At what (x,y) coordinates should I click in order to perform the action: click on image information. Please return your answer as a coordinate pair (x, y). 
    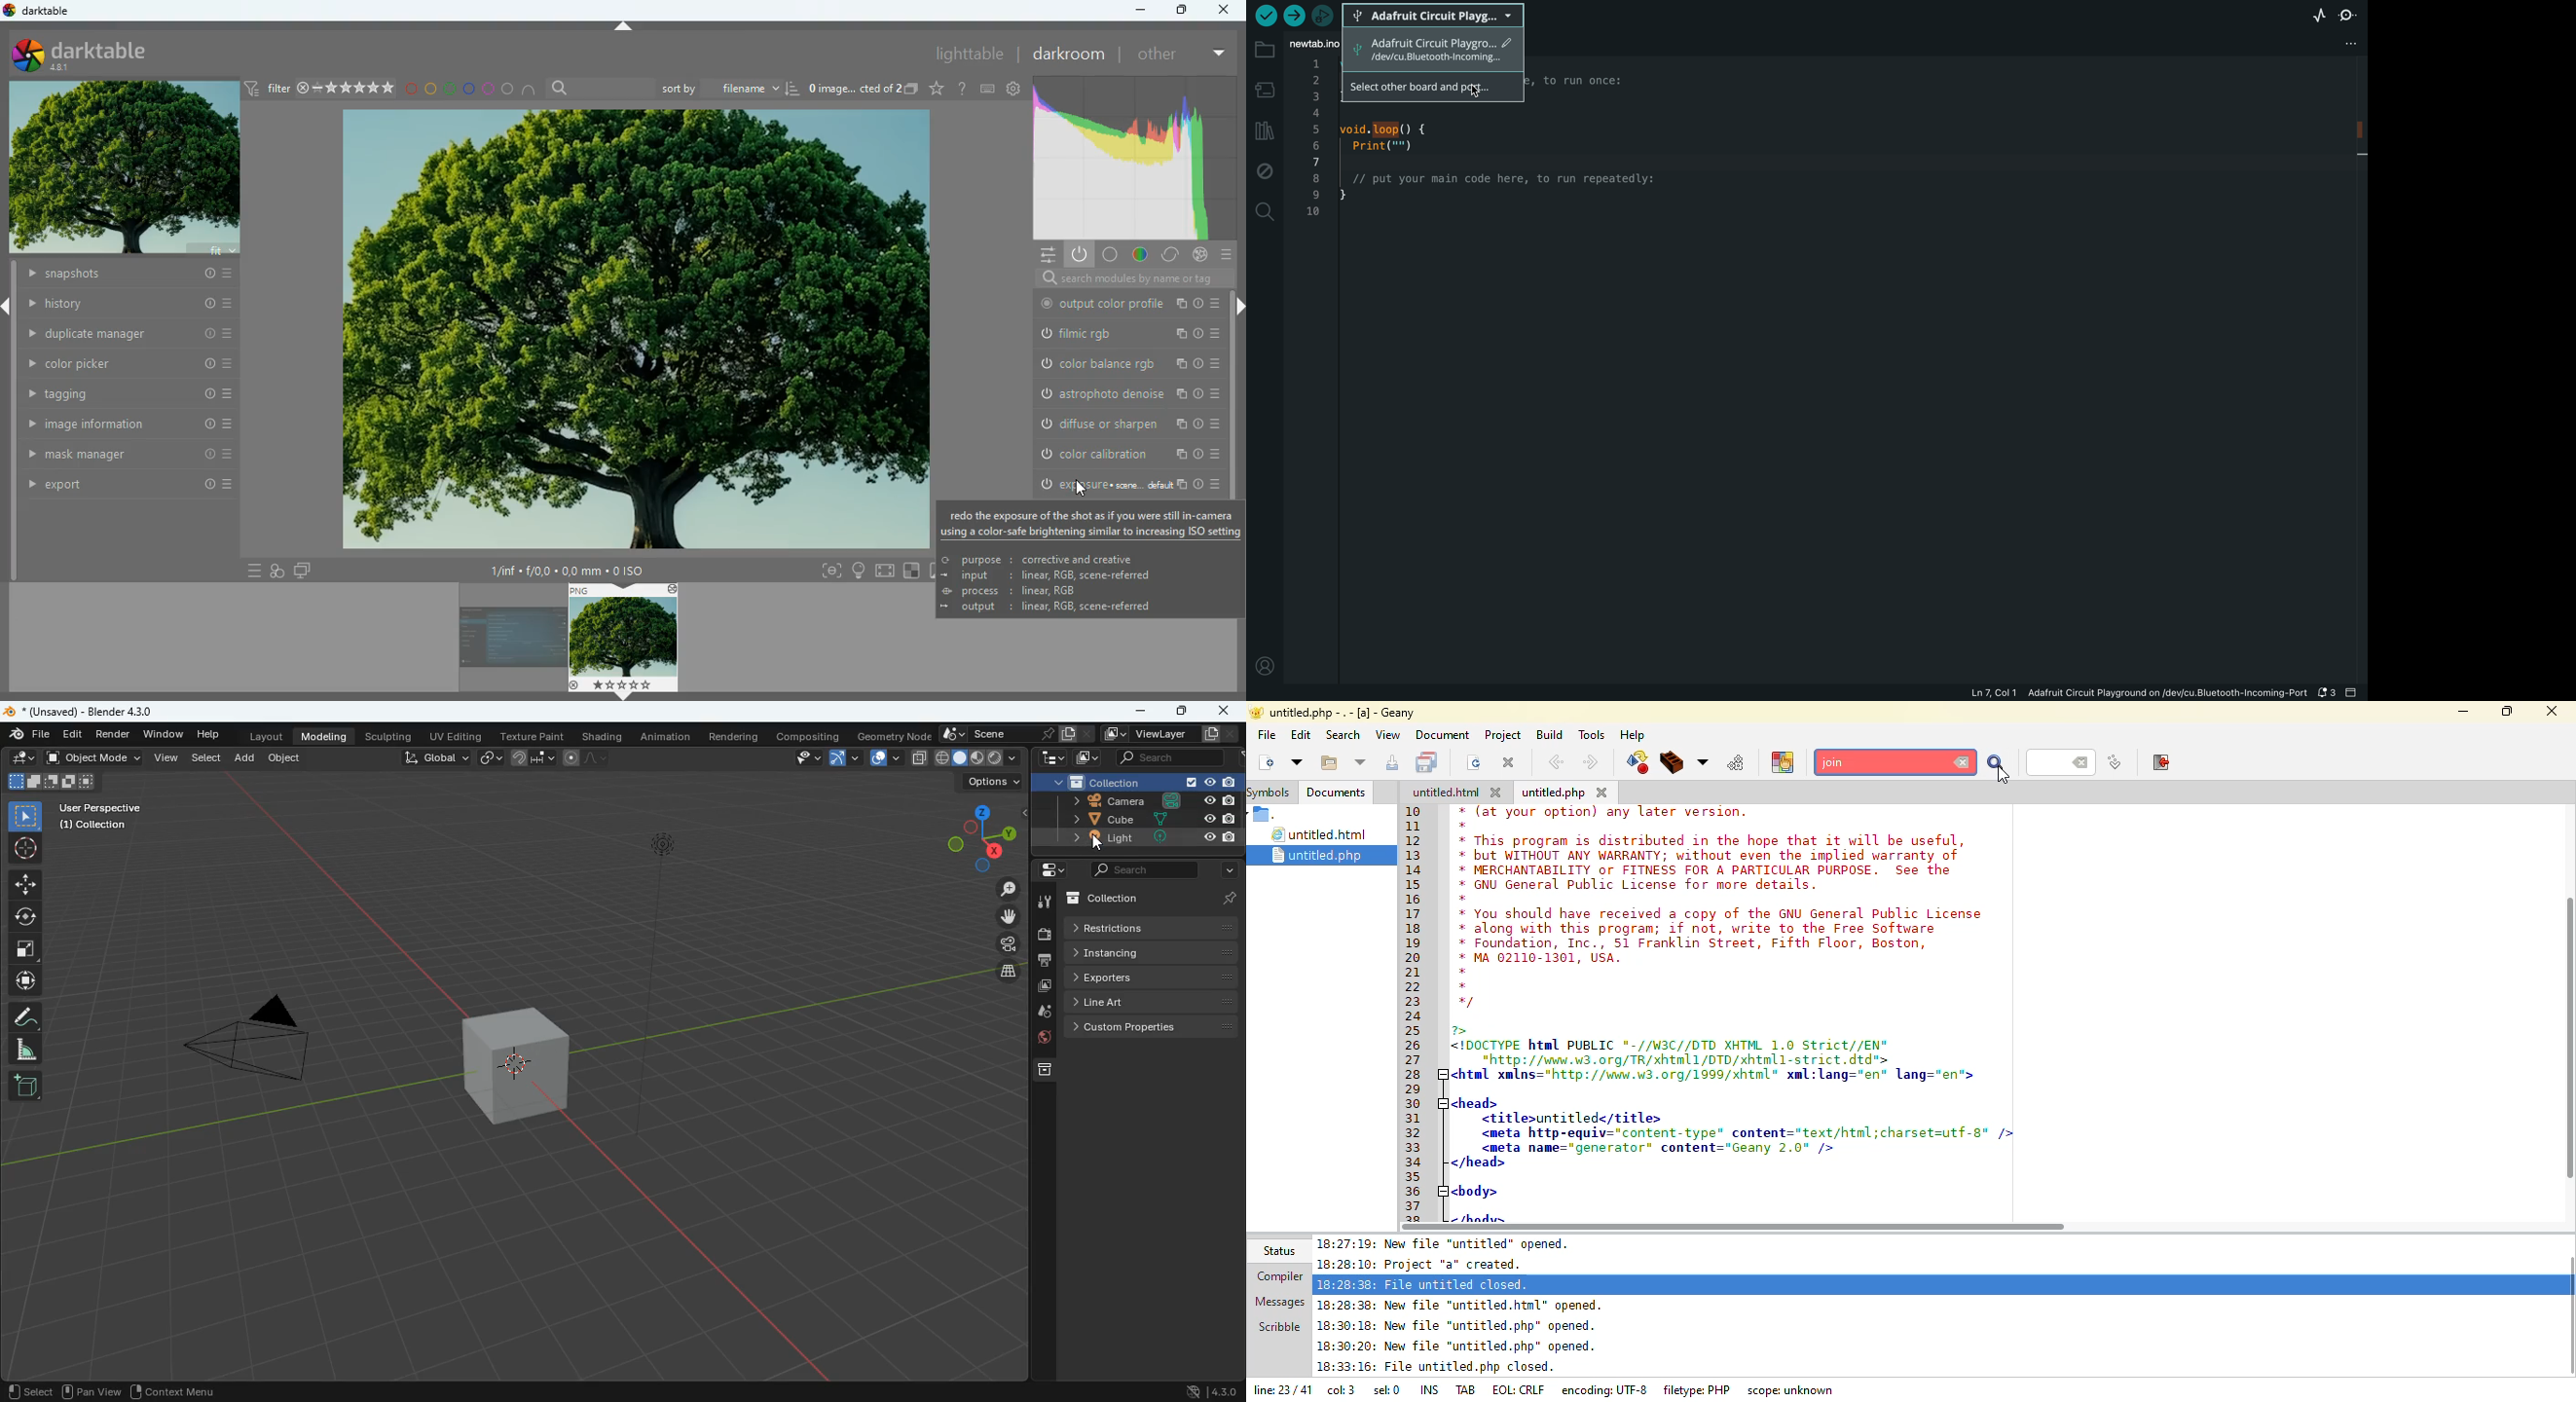
    Looking at the image, I should click on (568, 568).